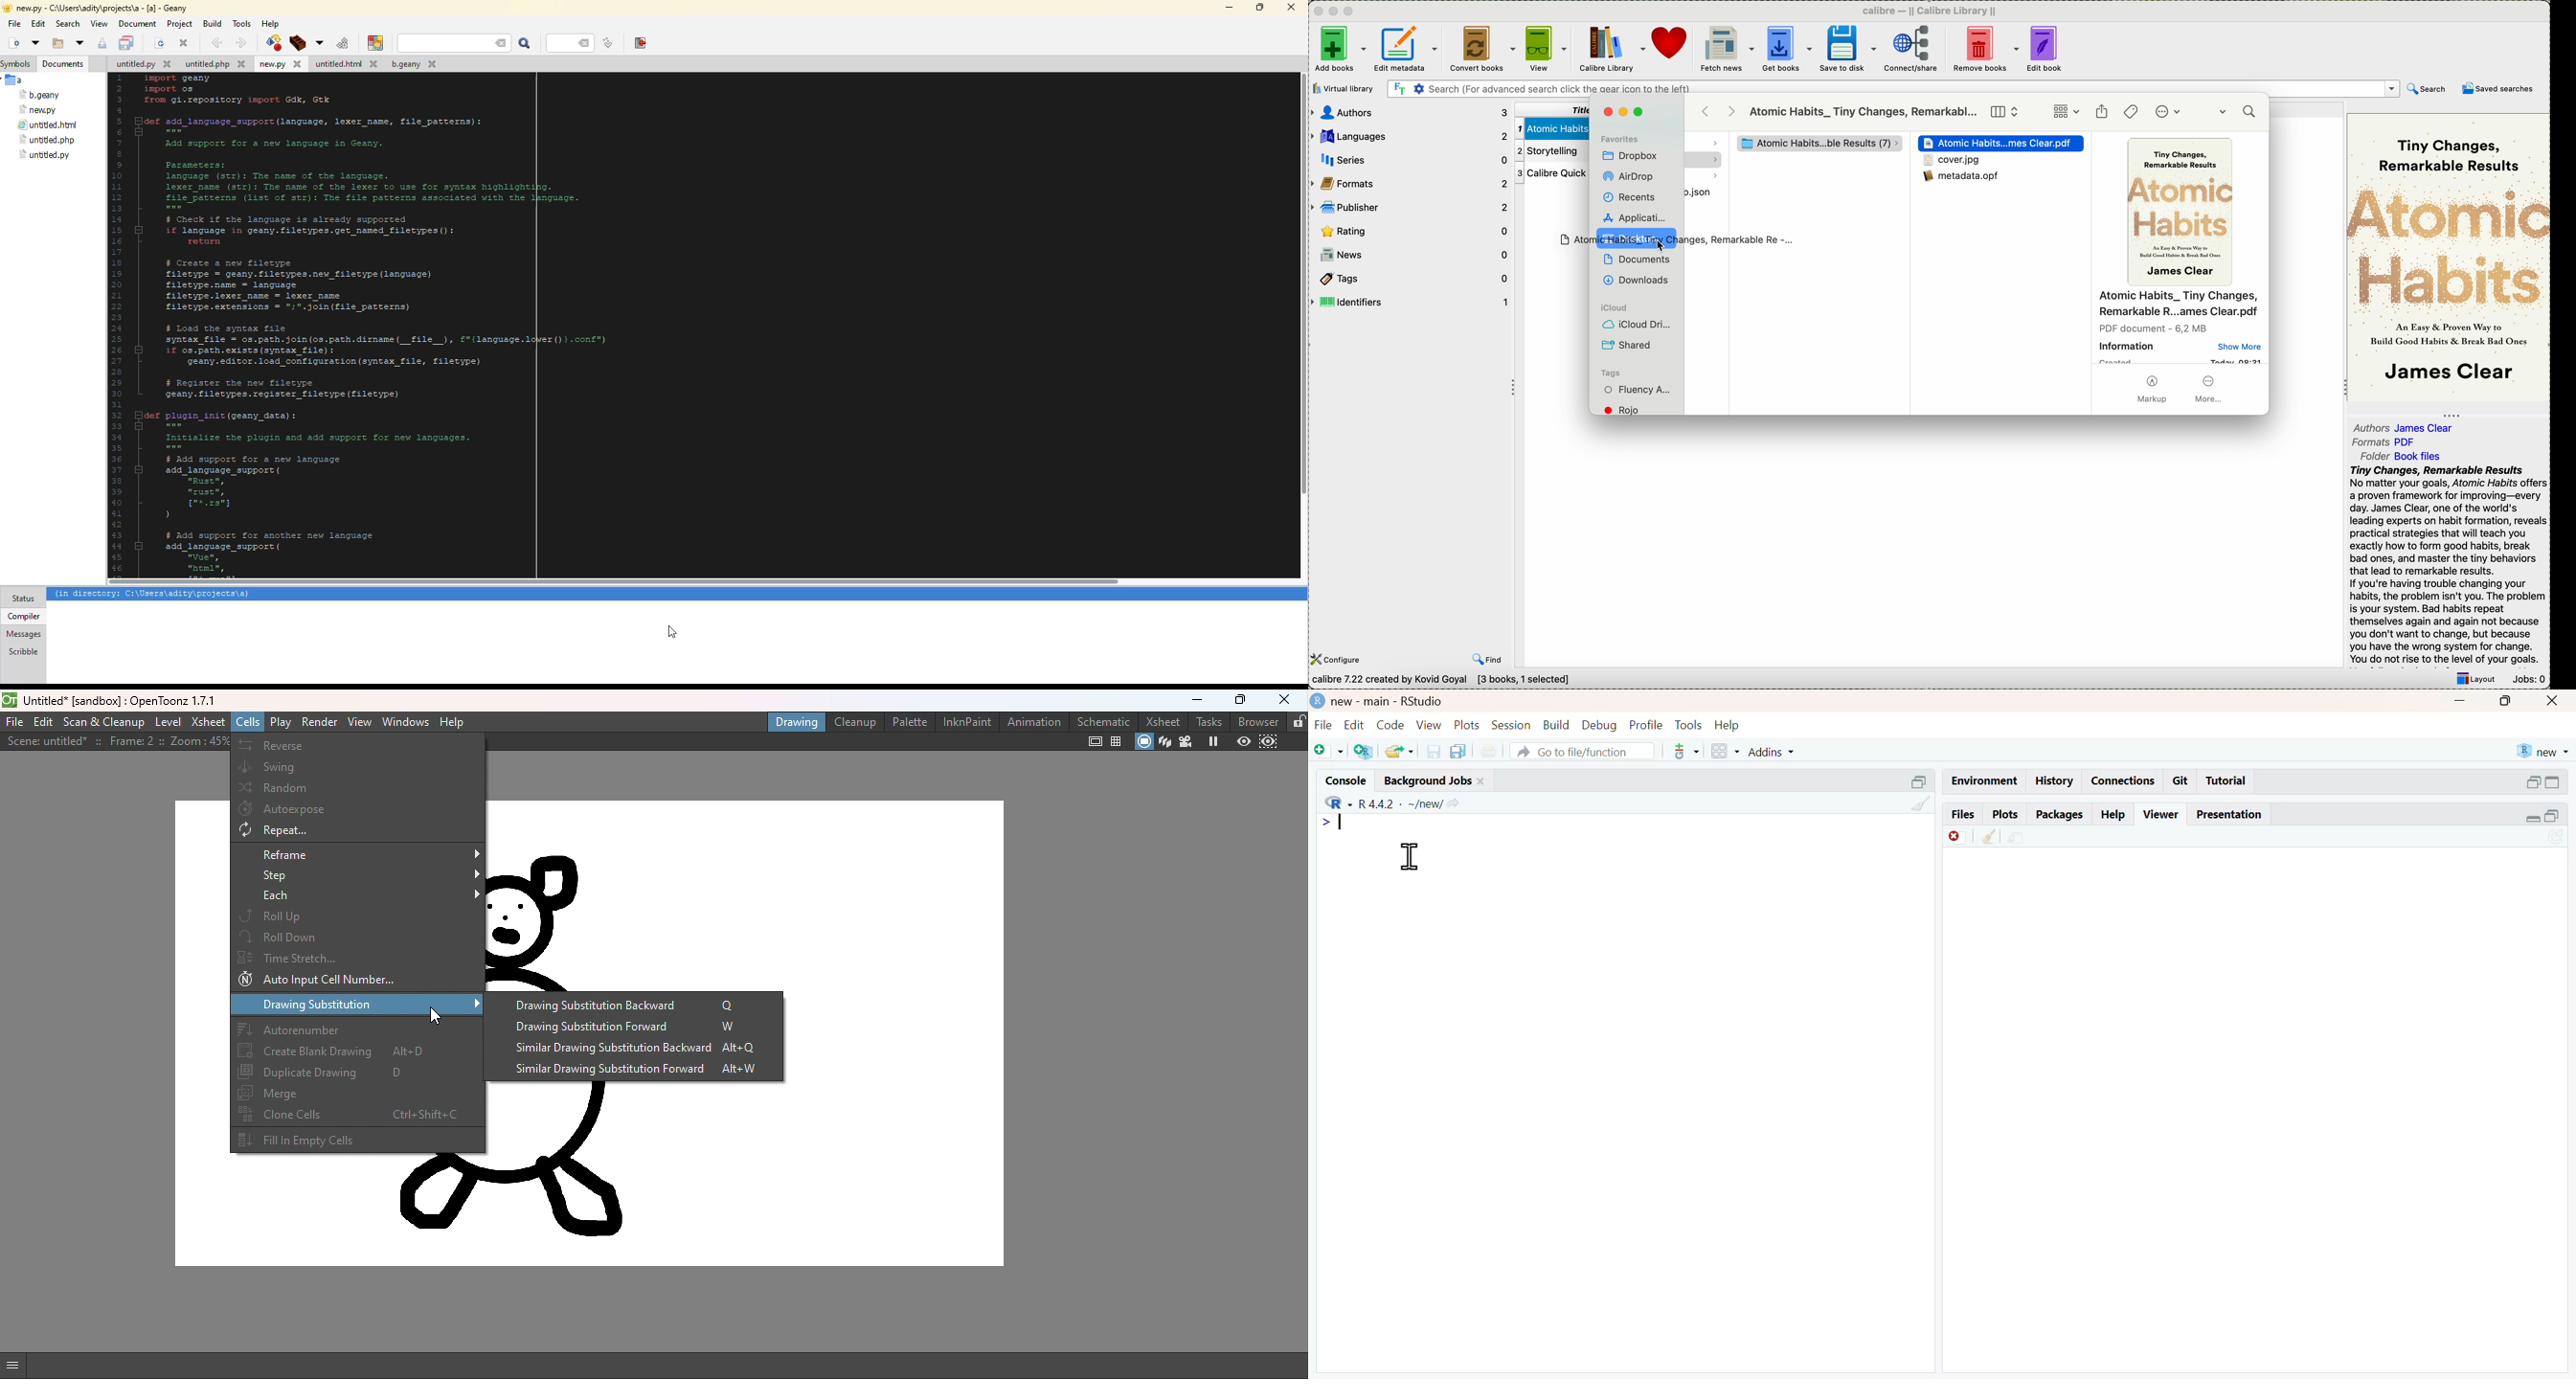  What do you see at coordinates (1550, 108) in the screenshot?
I see `titlw` at bounding box center [1550, 108].